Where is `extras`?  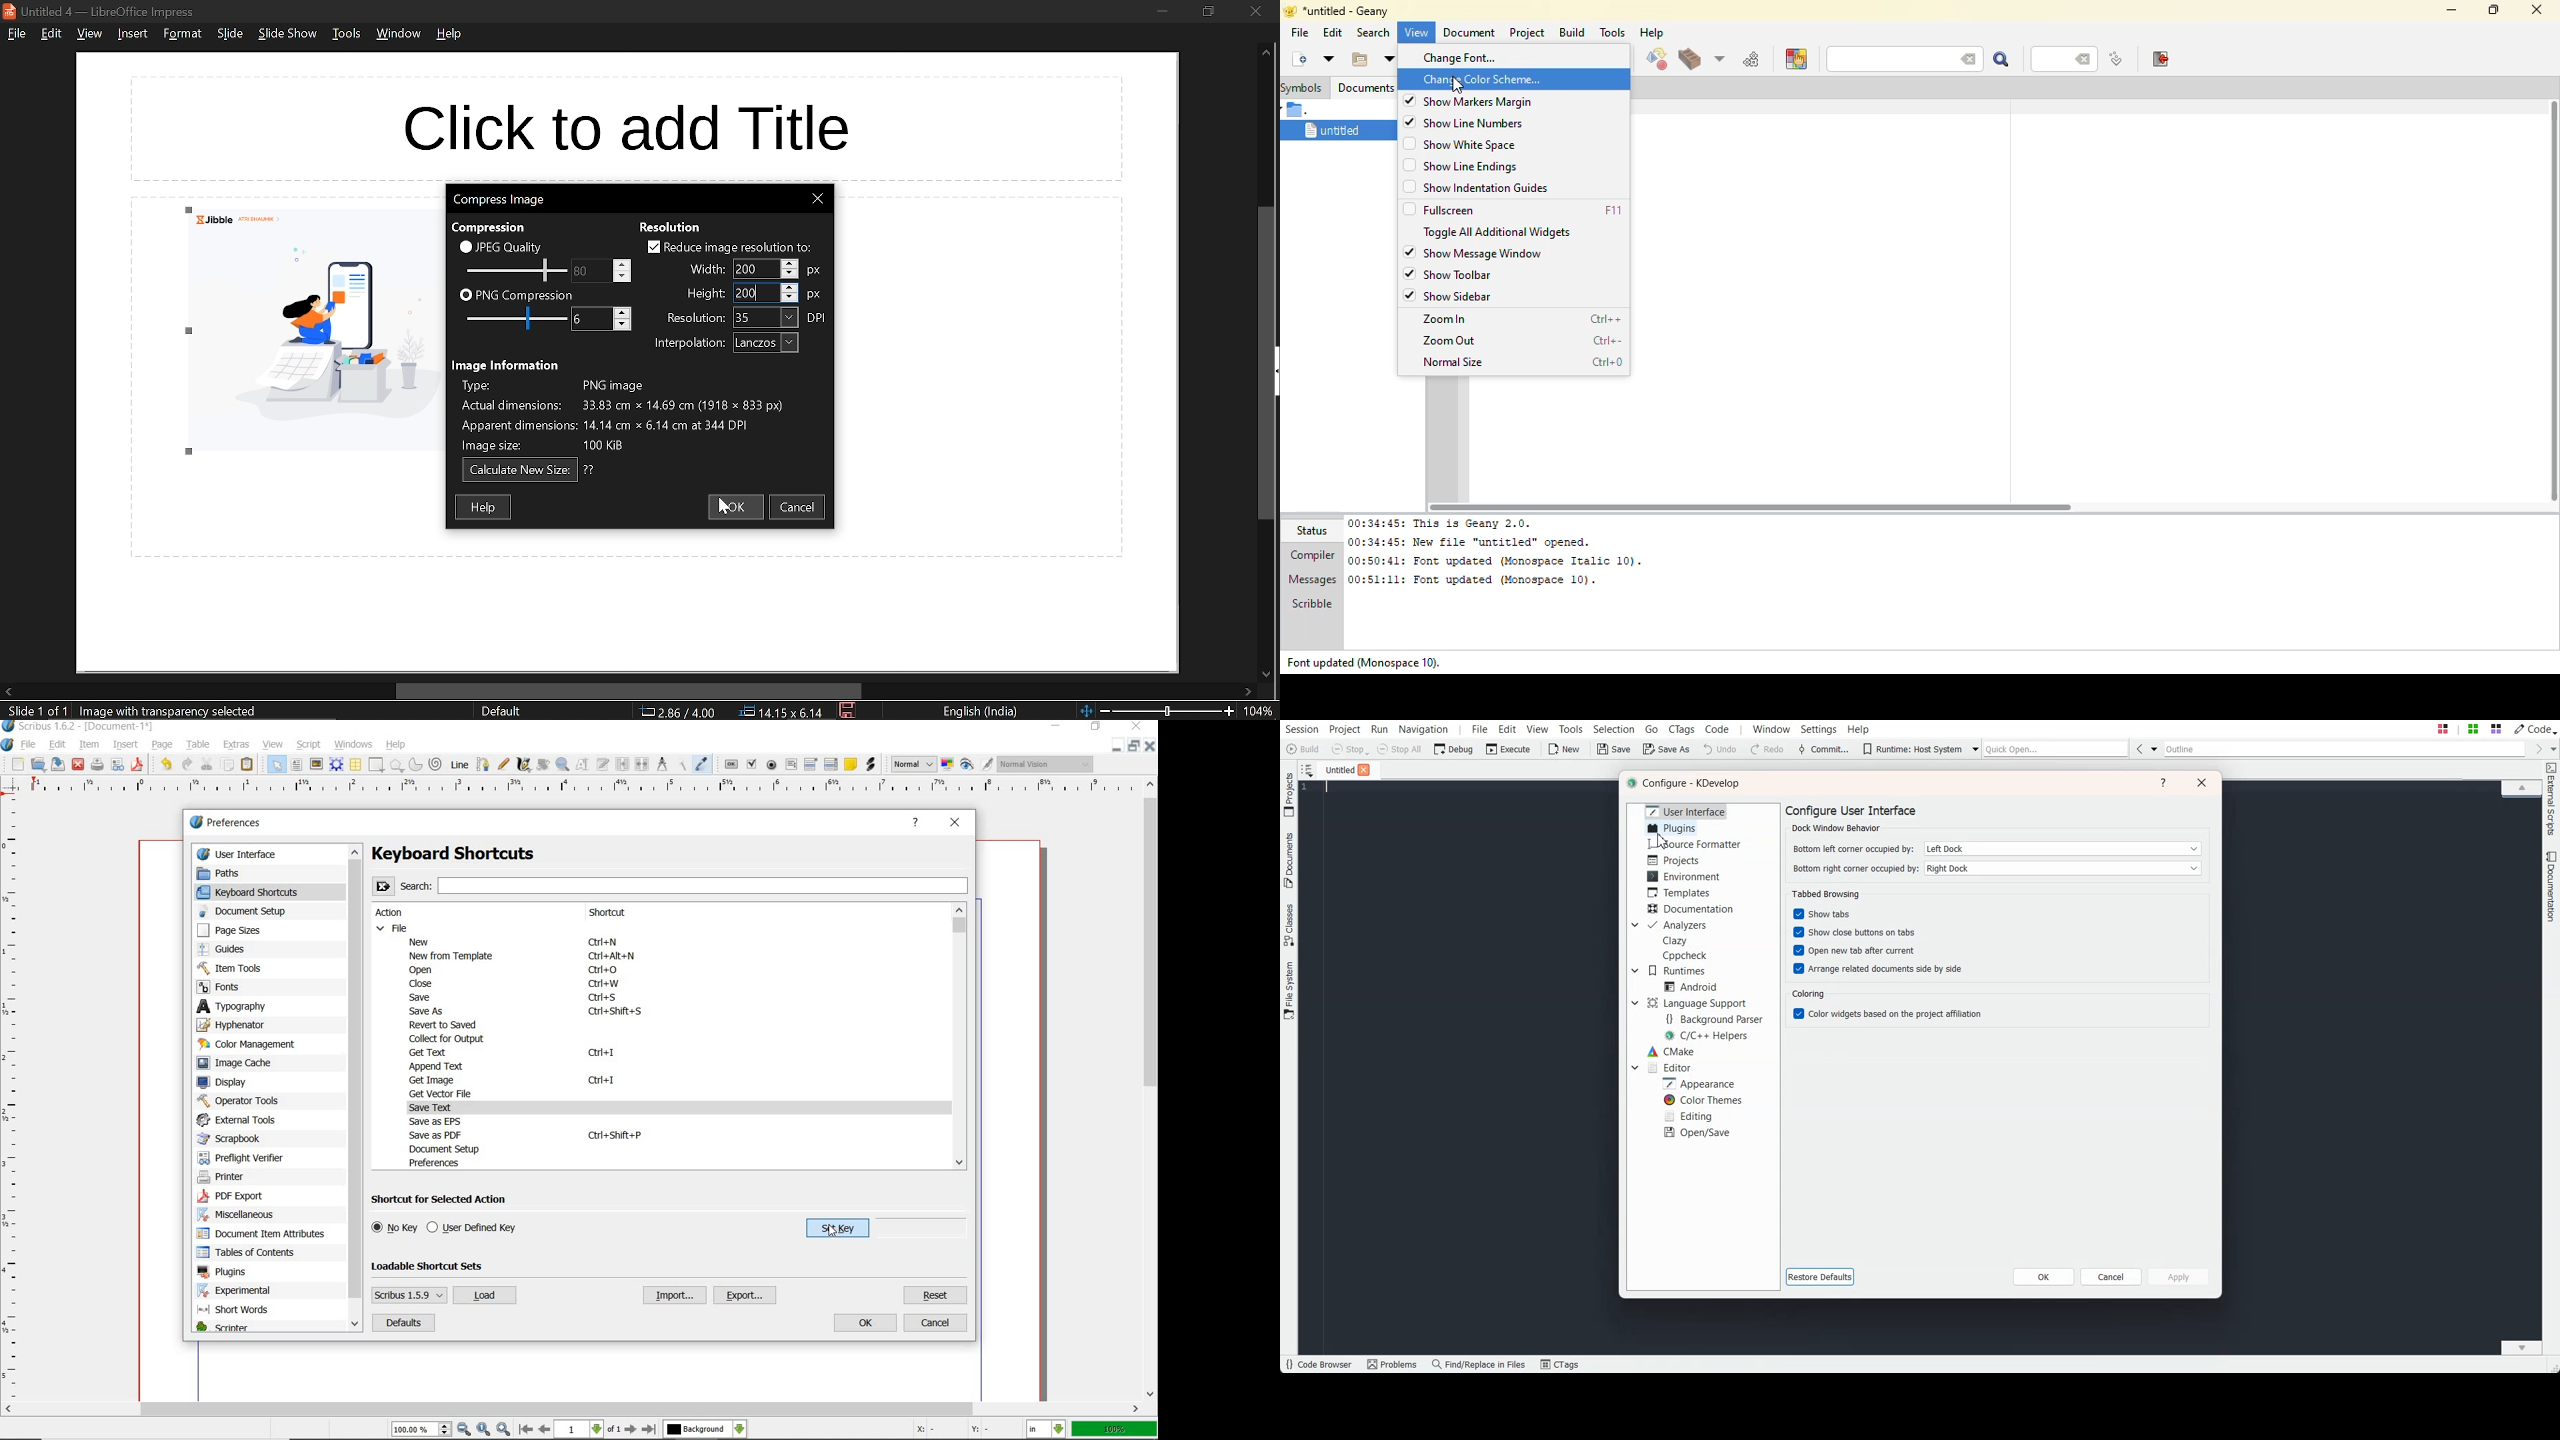 extras is located at coordinates (239, 745).